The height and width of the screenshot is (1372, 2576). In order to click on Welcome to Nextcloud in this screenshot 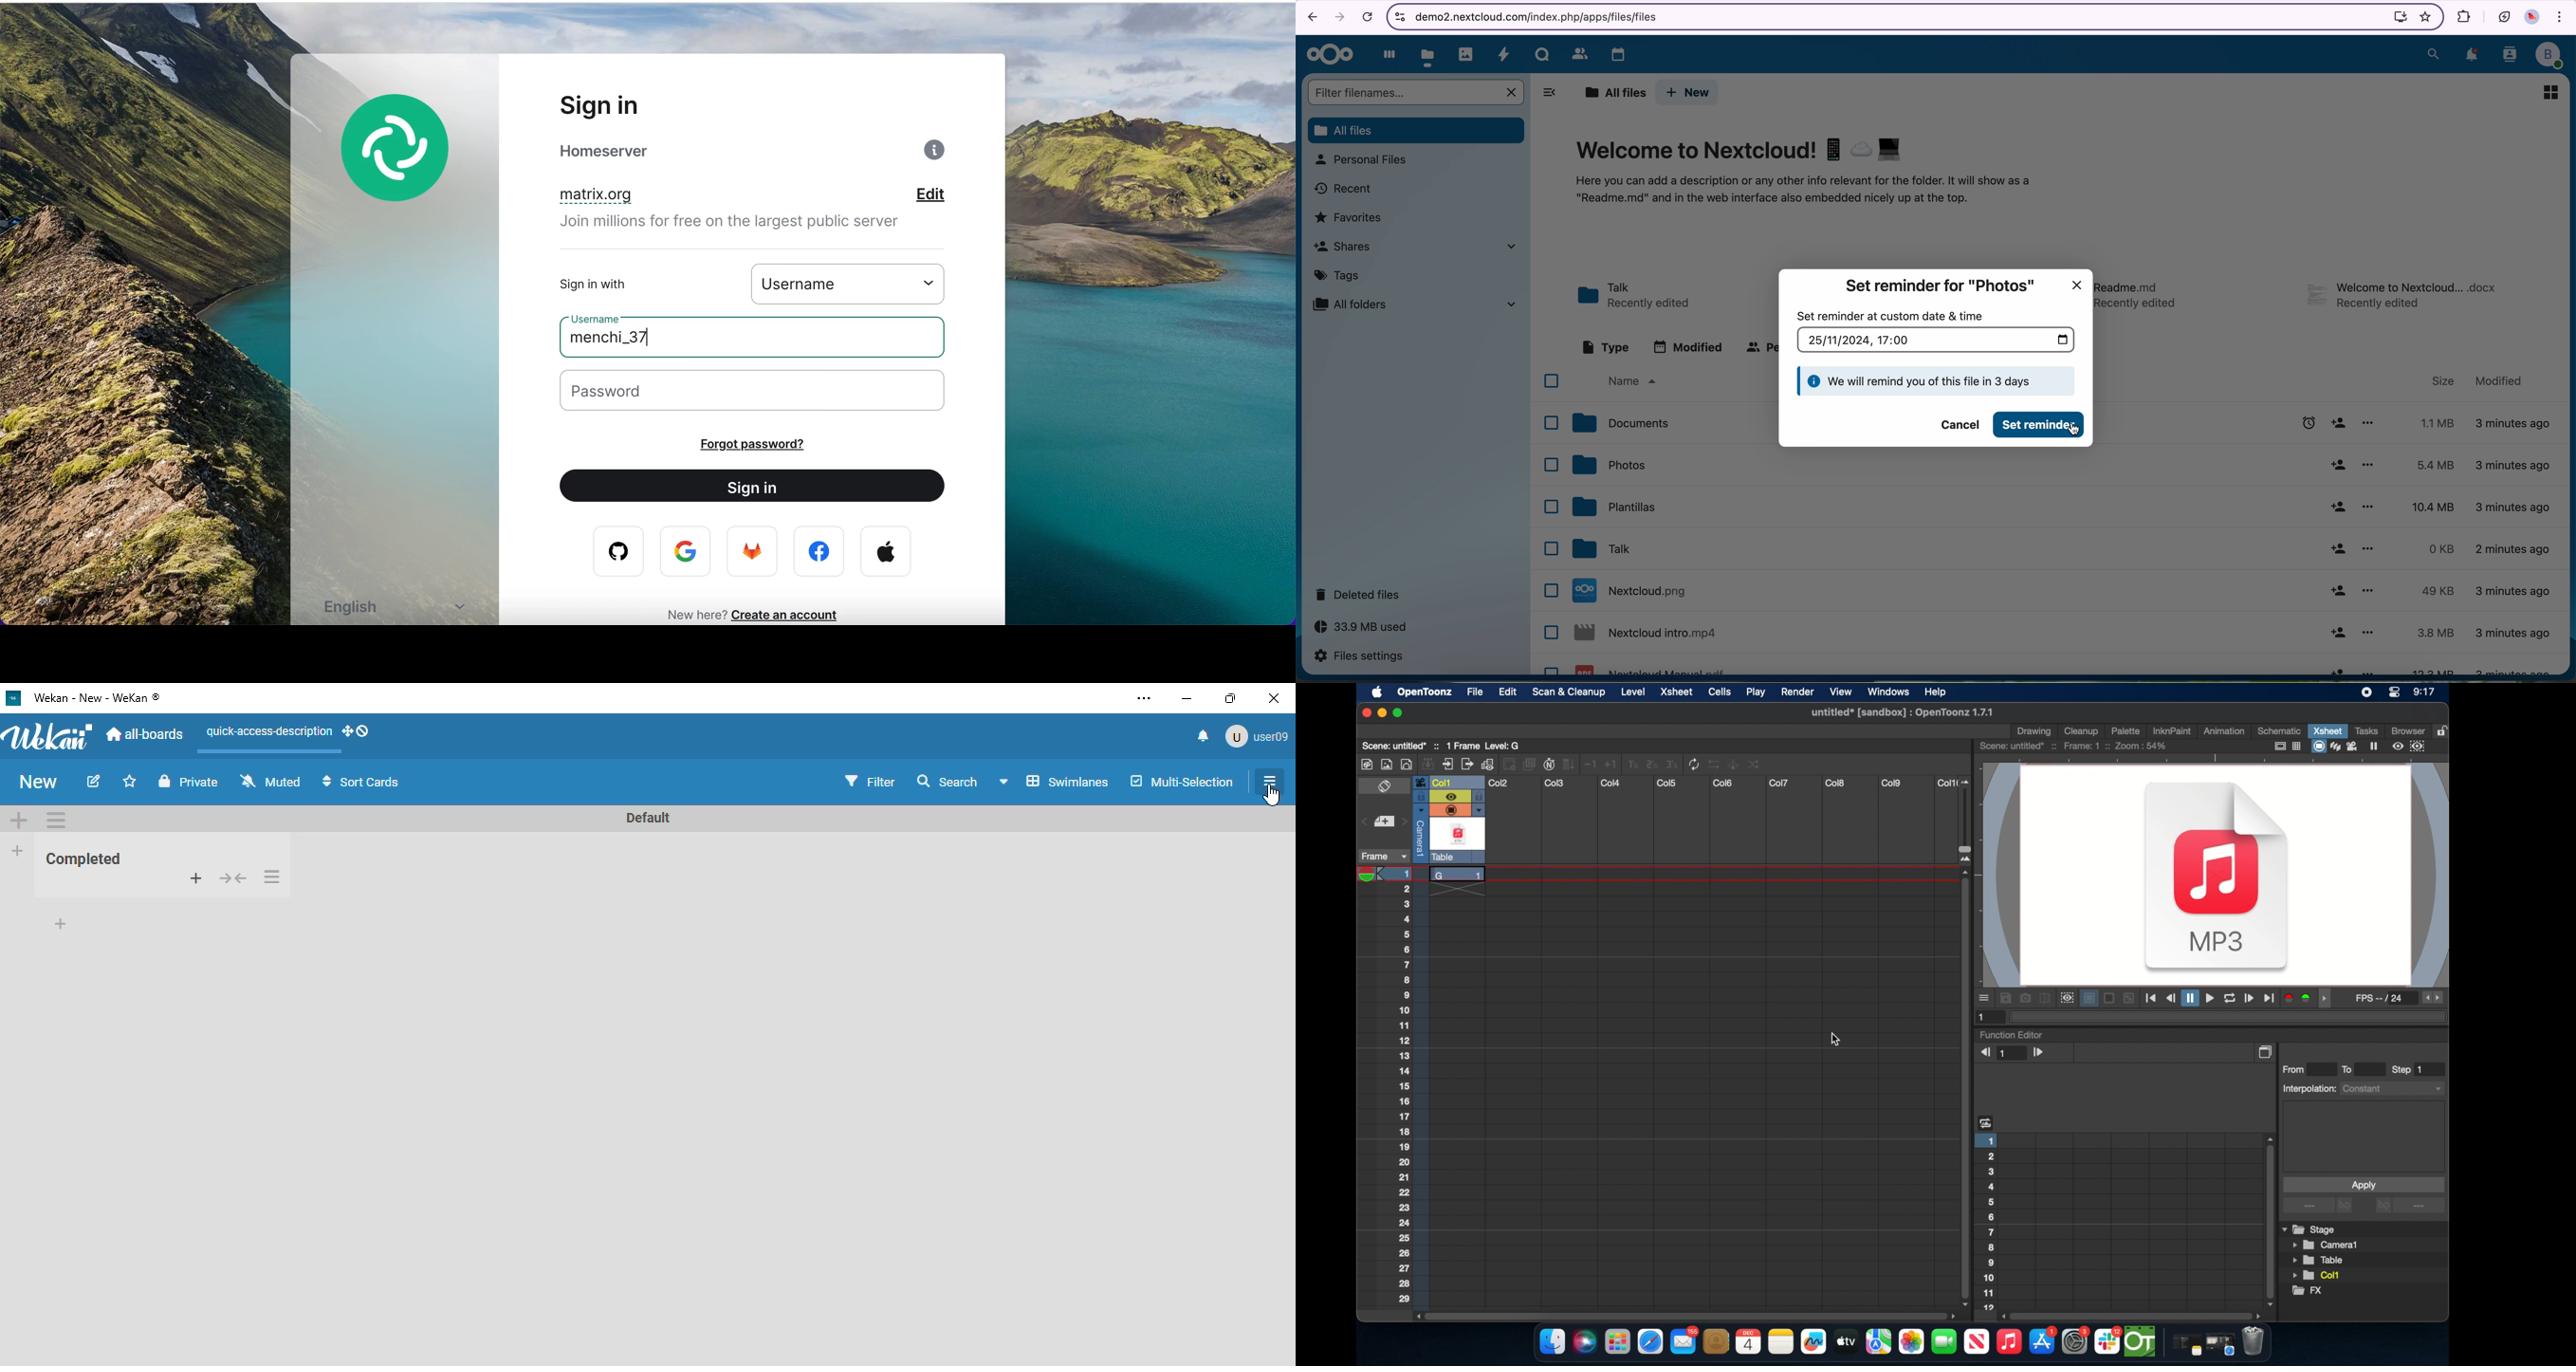, I will do `click(1741, 150)`.